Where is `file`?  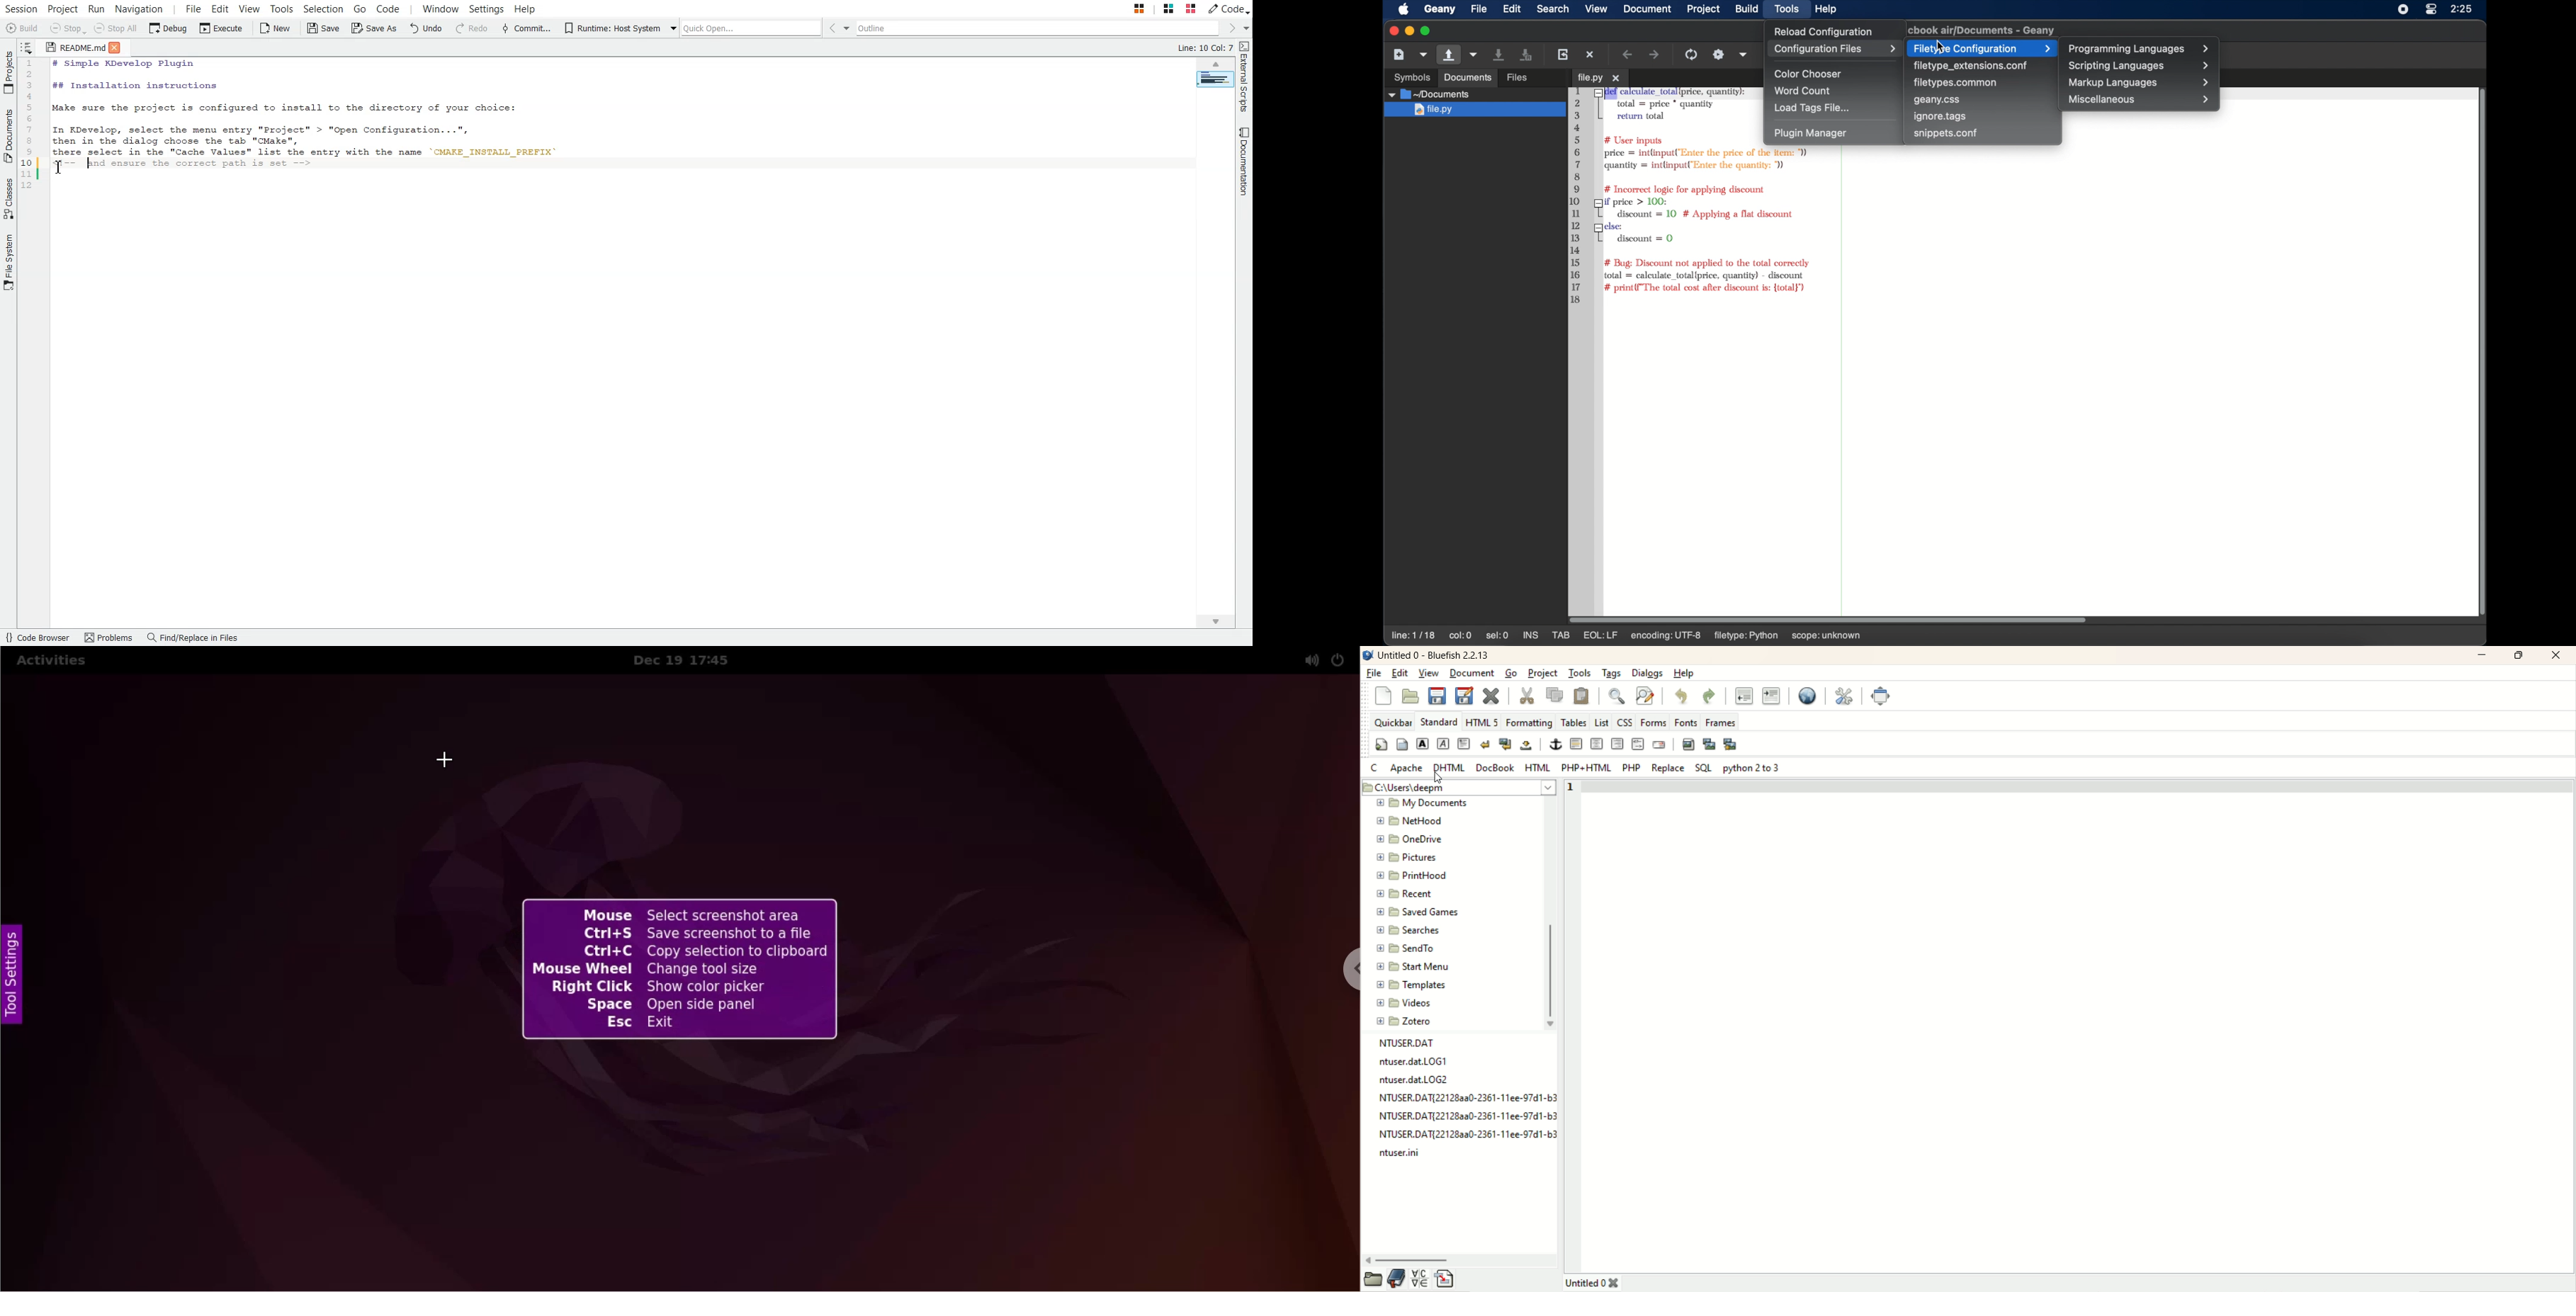 file is located at coordinates (1452, 1041).